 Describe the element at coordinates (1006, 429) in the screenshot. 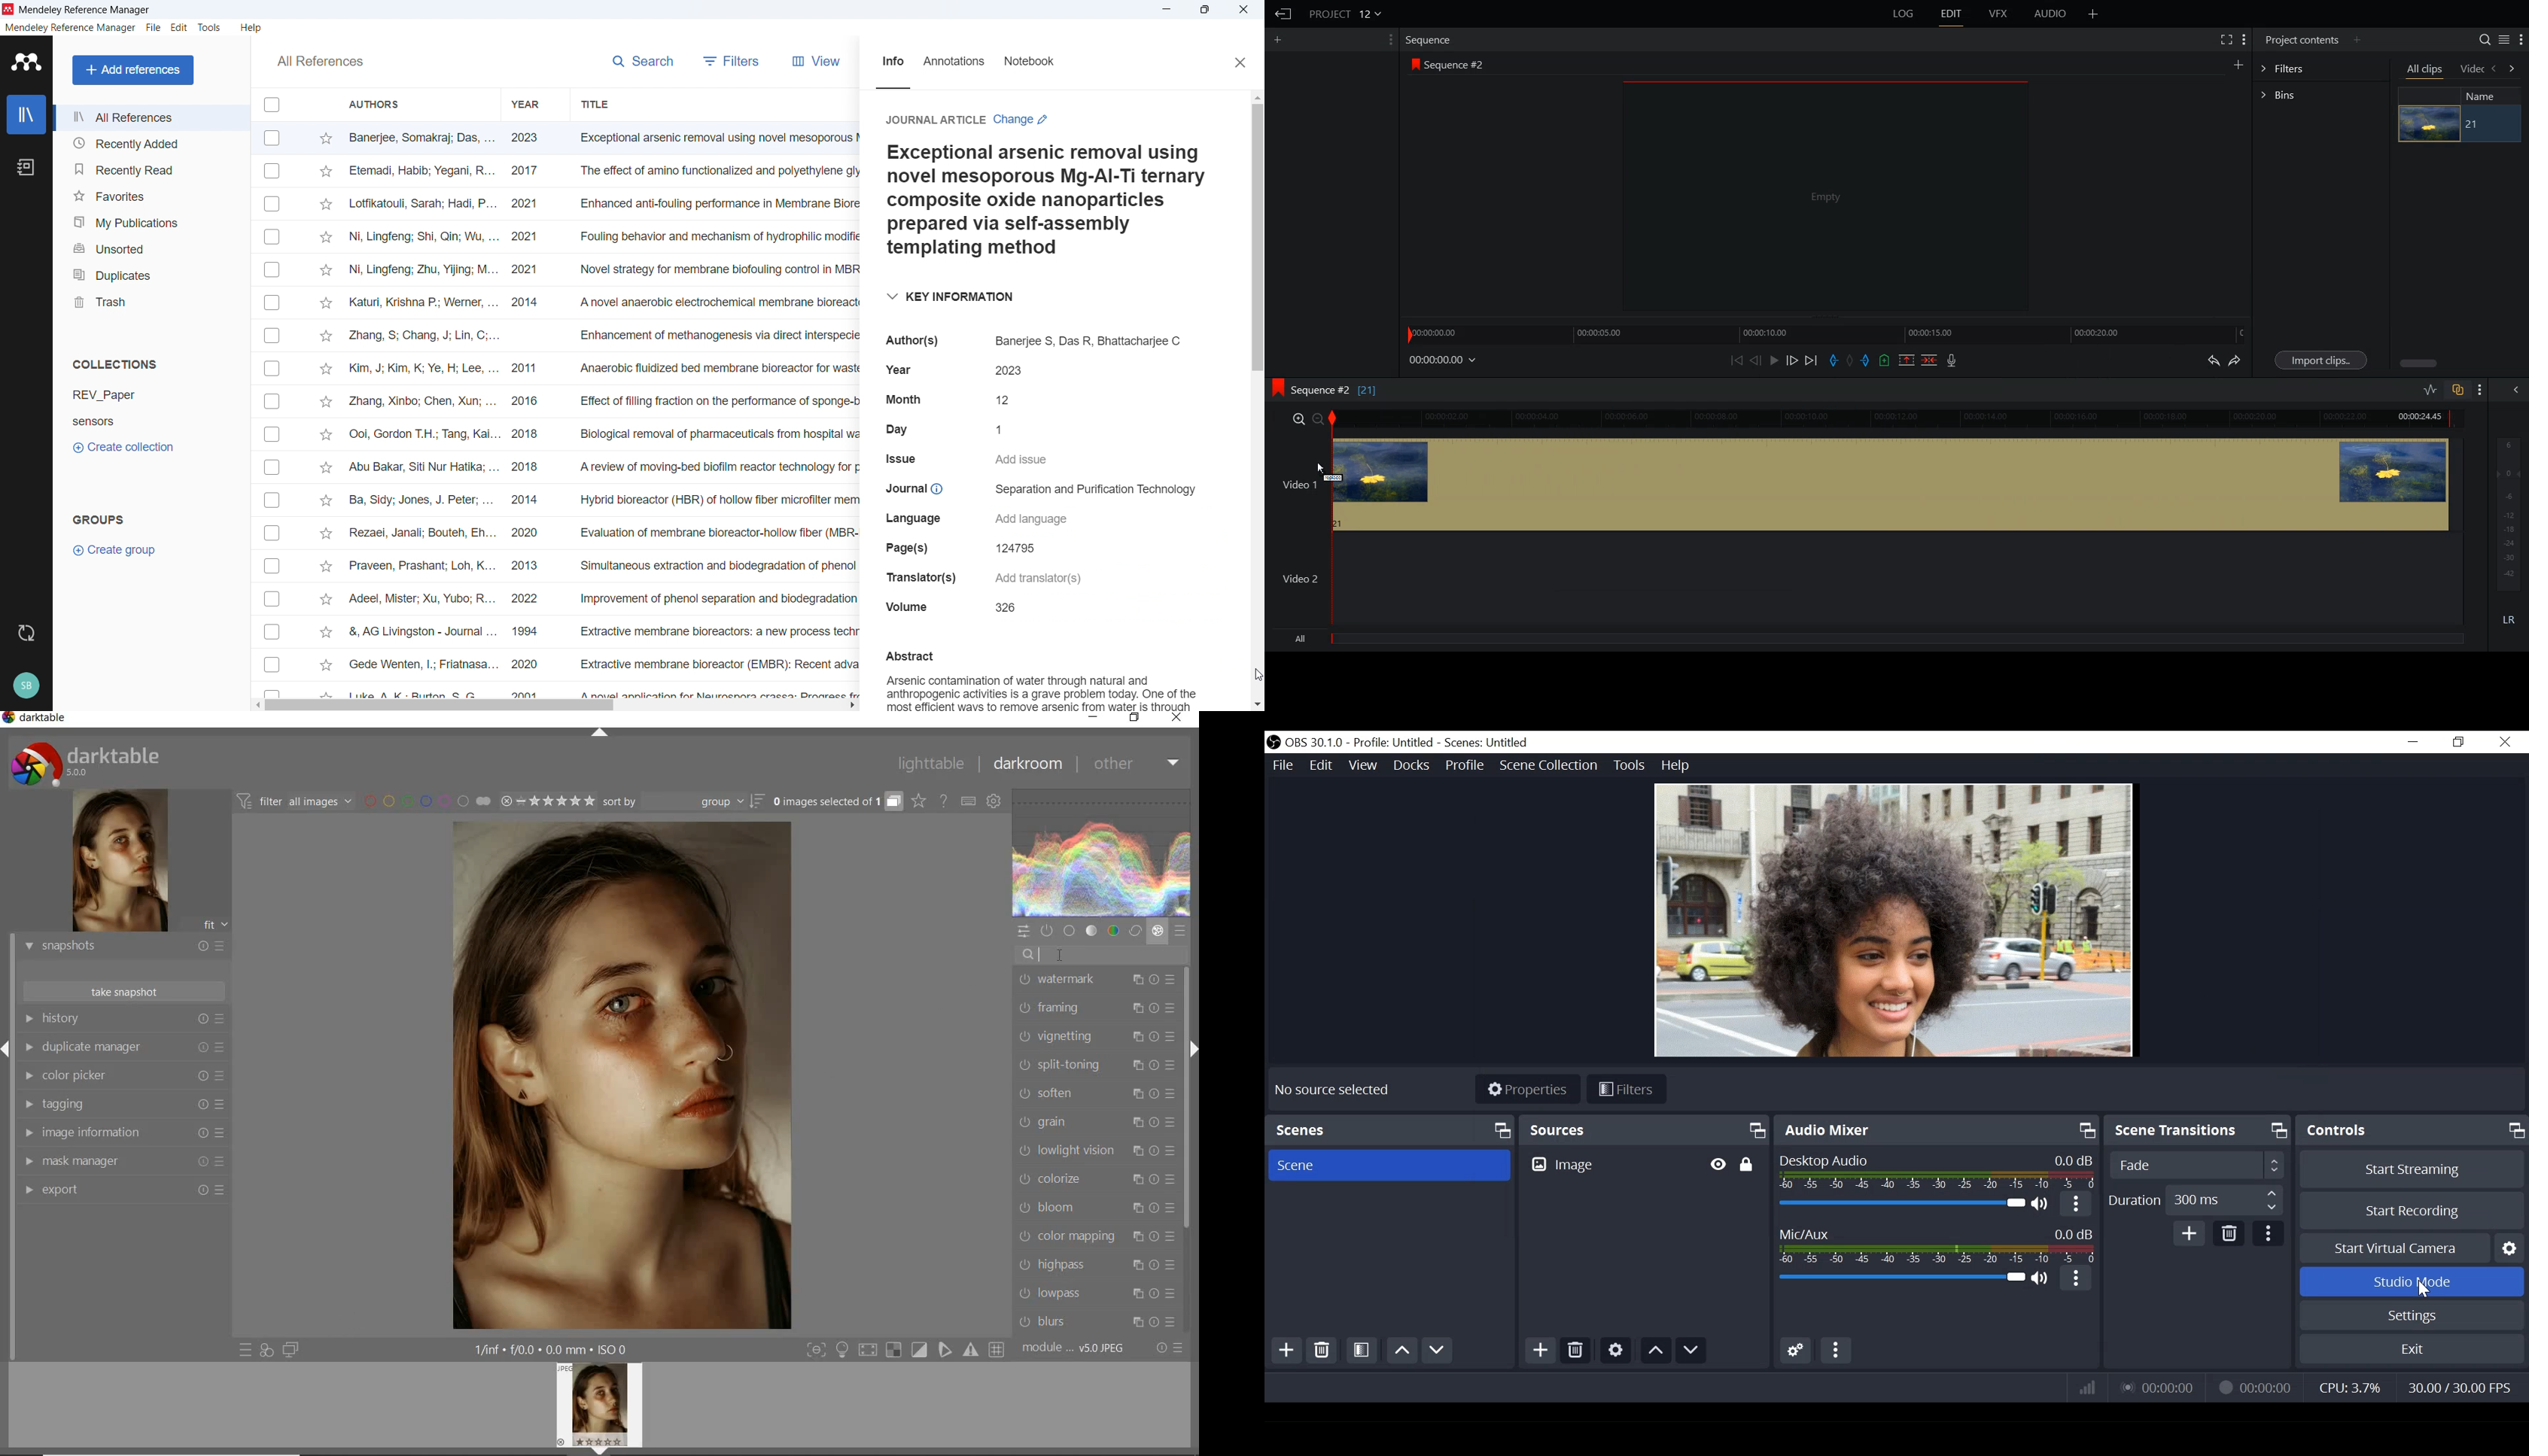

I see `day-1` at that location.